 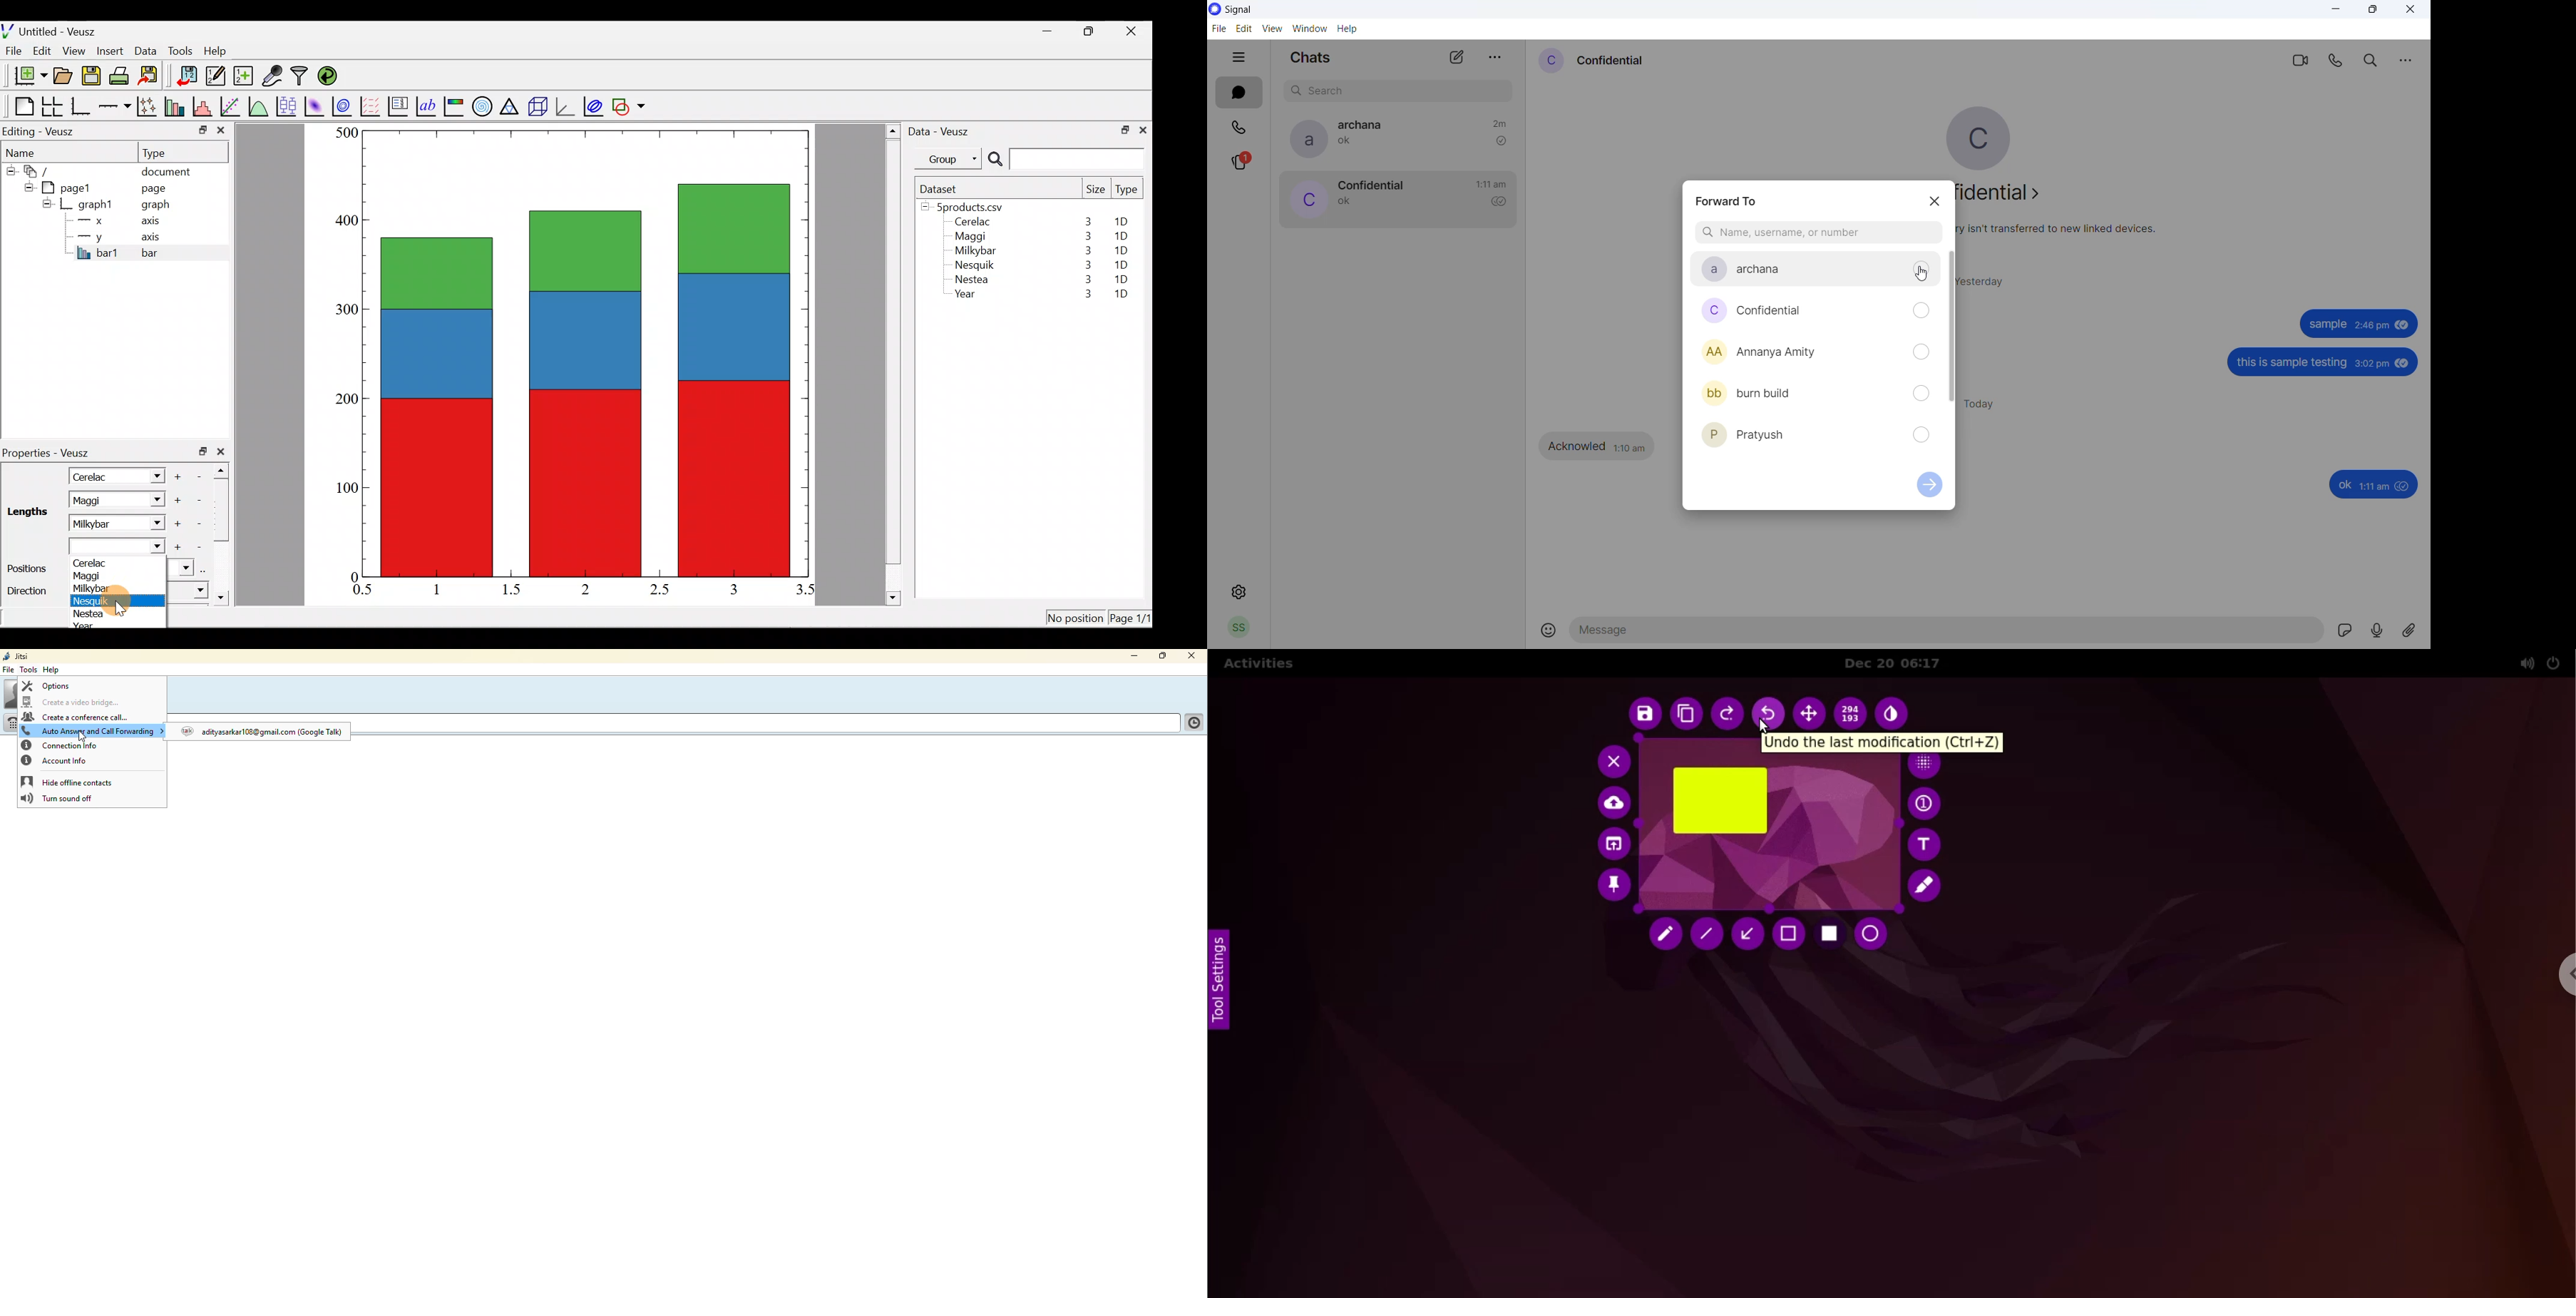 What do you see at coordinates (2403, 328) in the screenshot?
I see `seen` at bounding box center [2403, 328].